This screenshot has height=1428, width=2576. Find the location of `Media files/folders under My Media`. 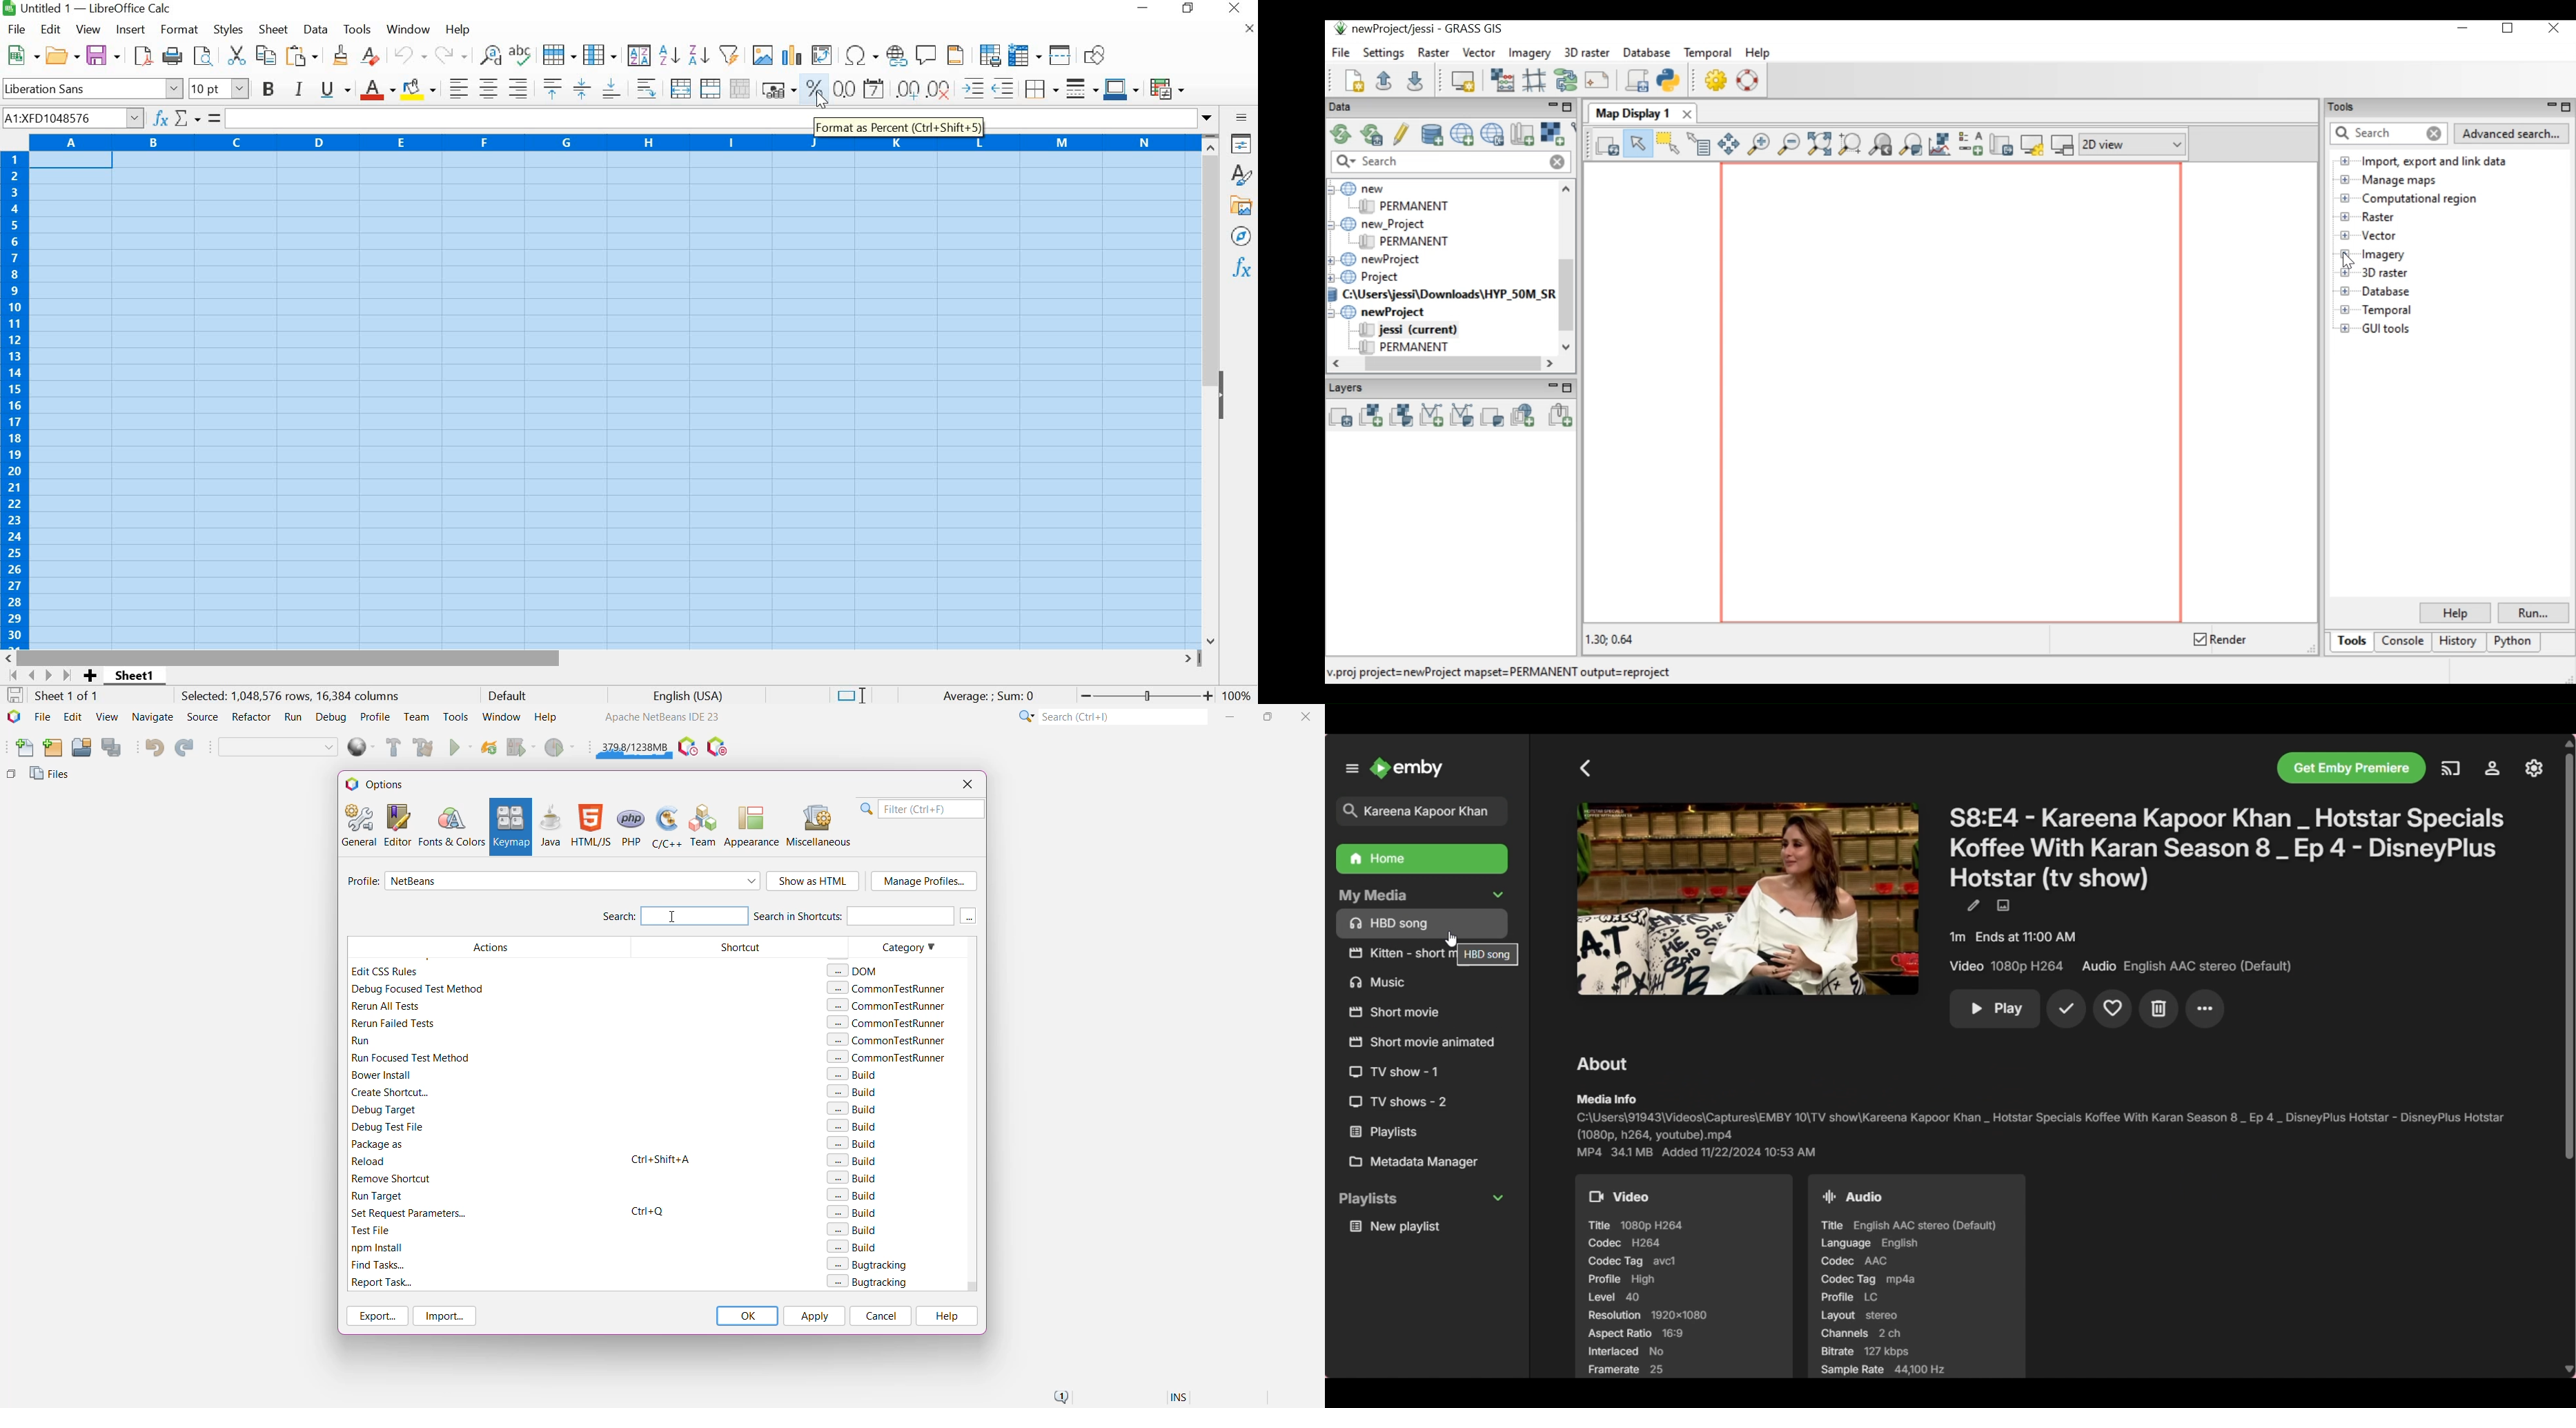

Media files/folders under My Media is located at coordinates (1423, 925).